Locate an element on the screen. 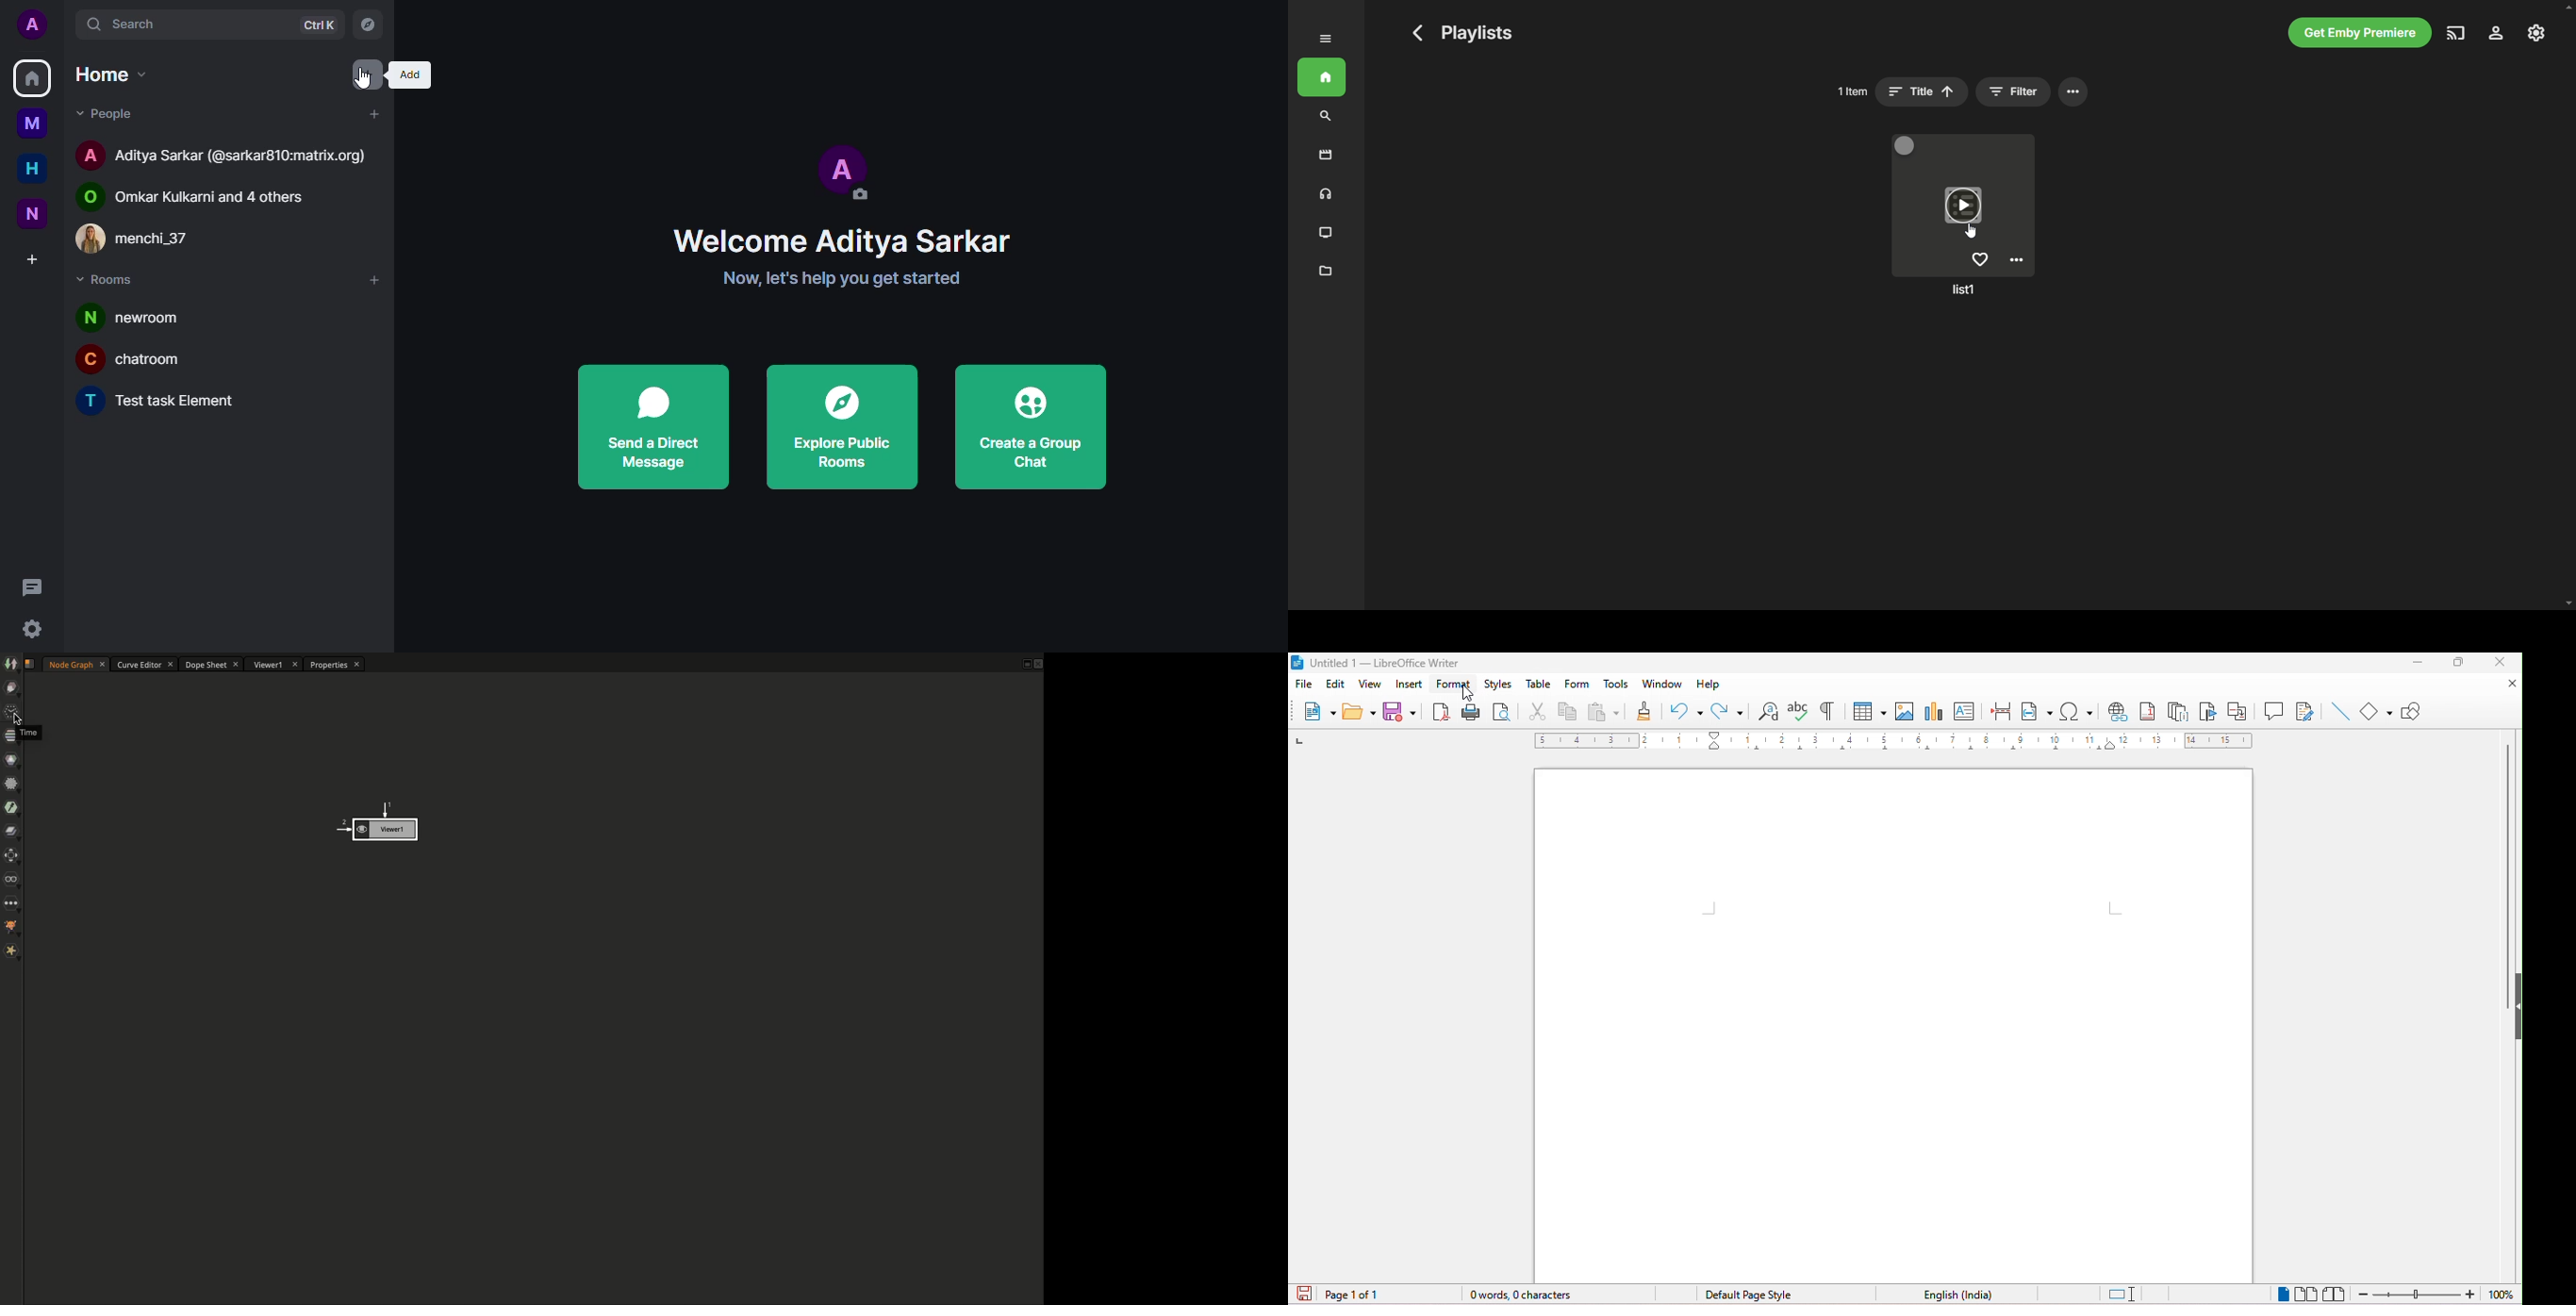 Image resolution: width=2576 pixels, height=1316 pixels. cursor is located at coordinates (365, 80).